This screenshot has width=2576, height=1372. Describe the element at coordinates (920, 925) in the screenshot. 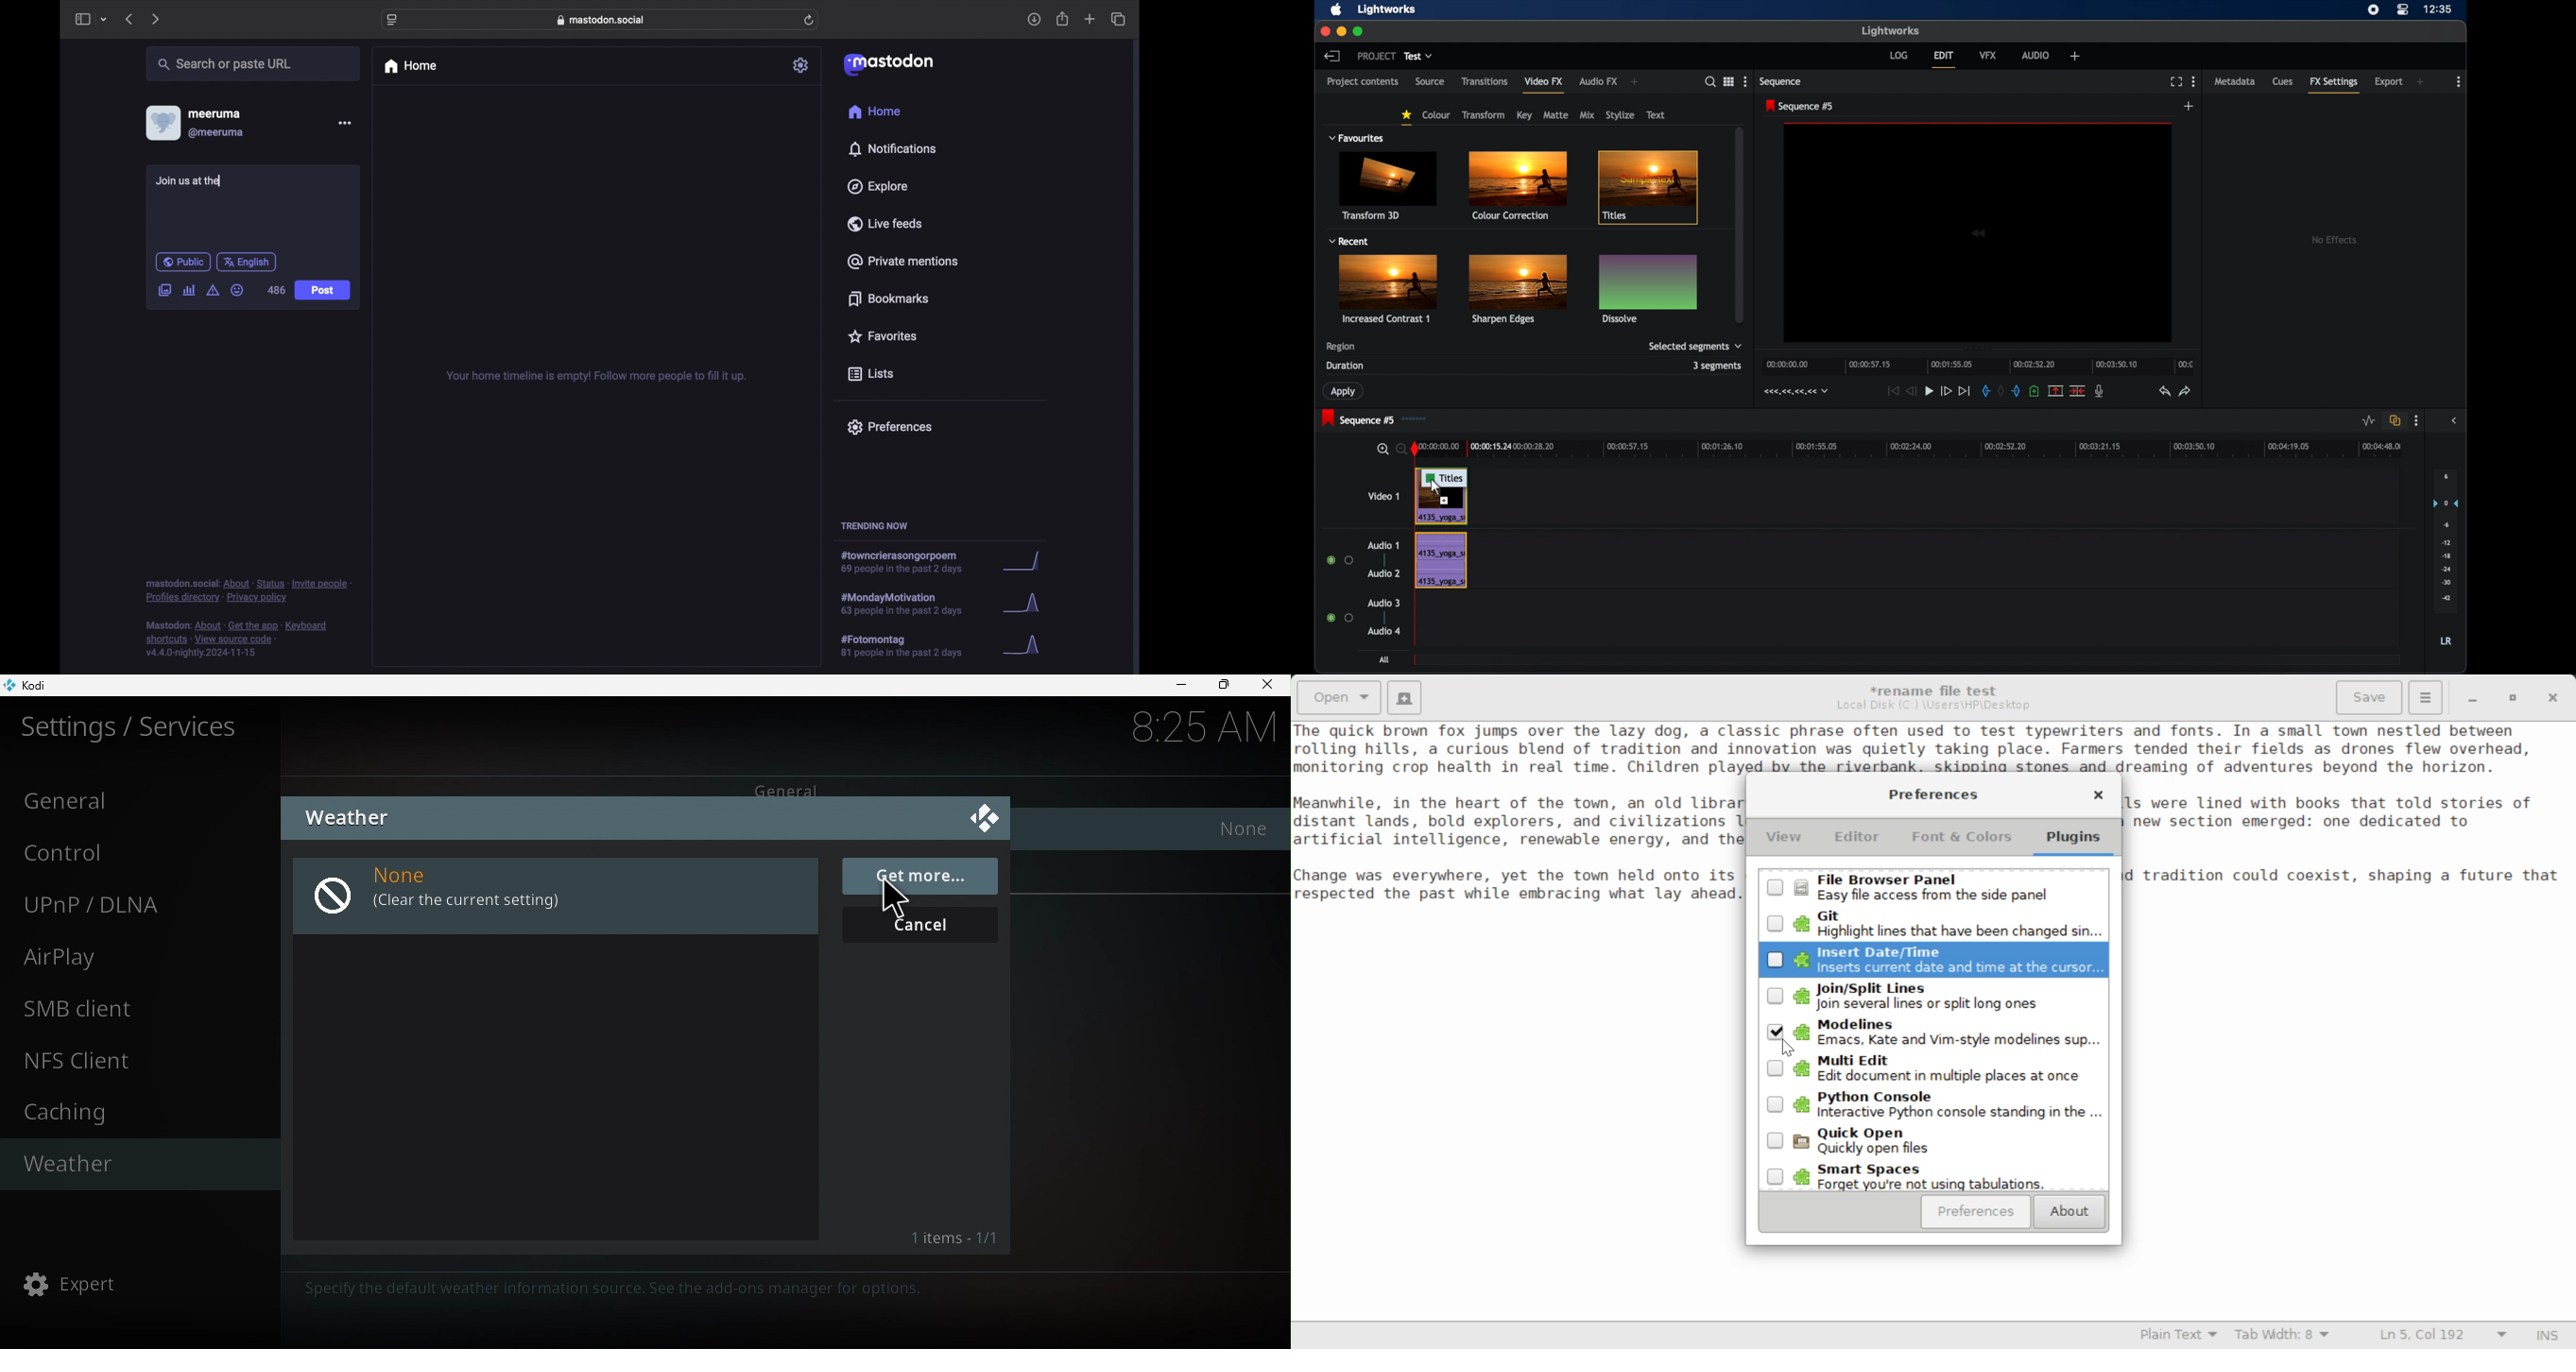

I see `Cancel` at that location.